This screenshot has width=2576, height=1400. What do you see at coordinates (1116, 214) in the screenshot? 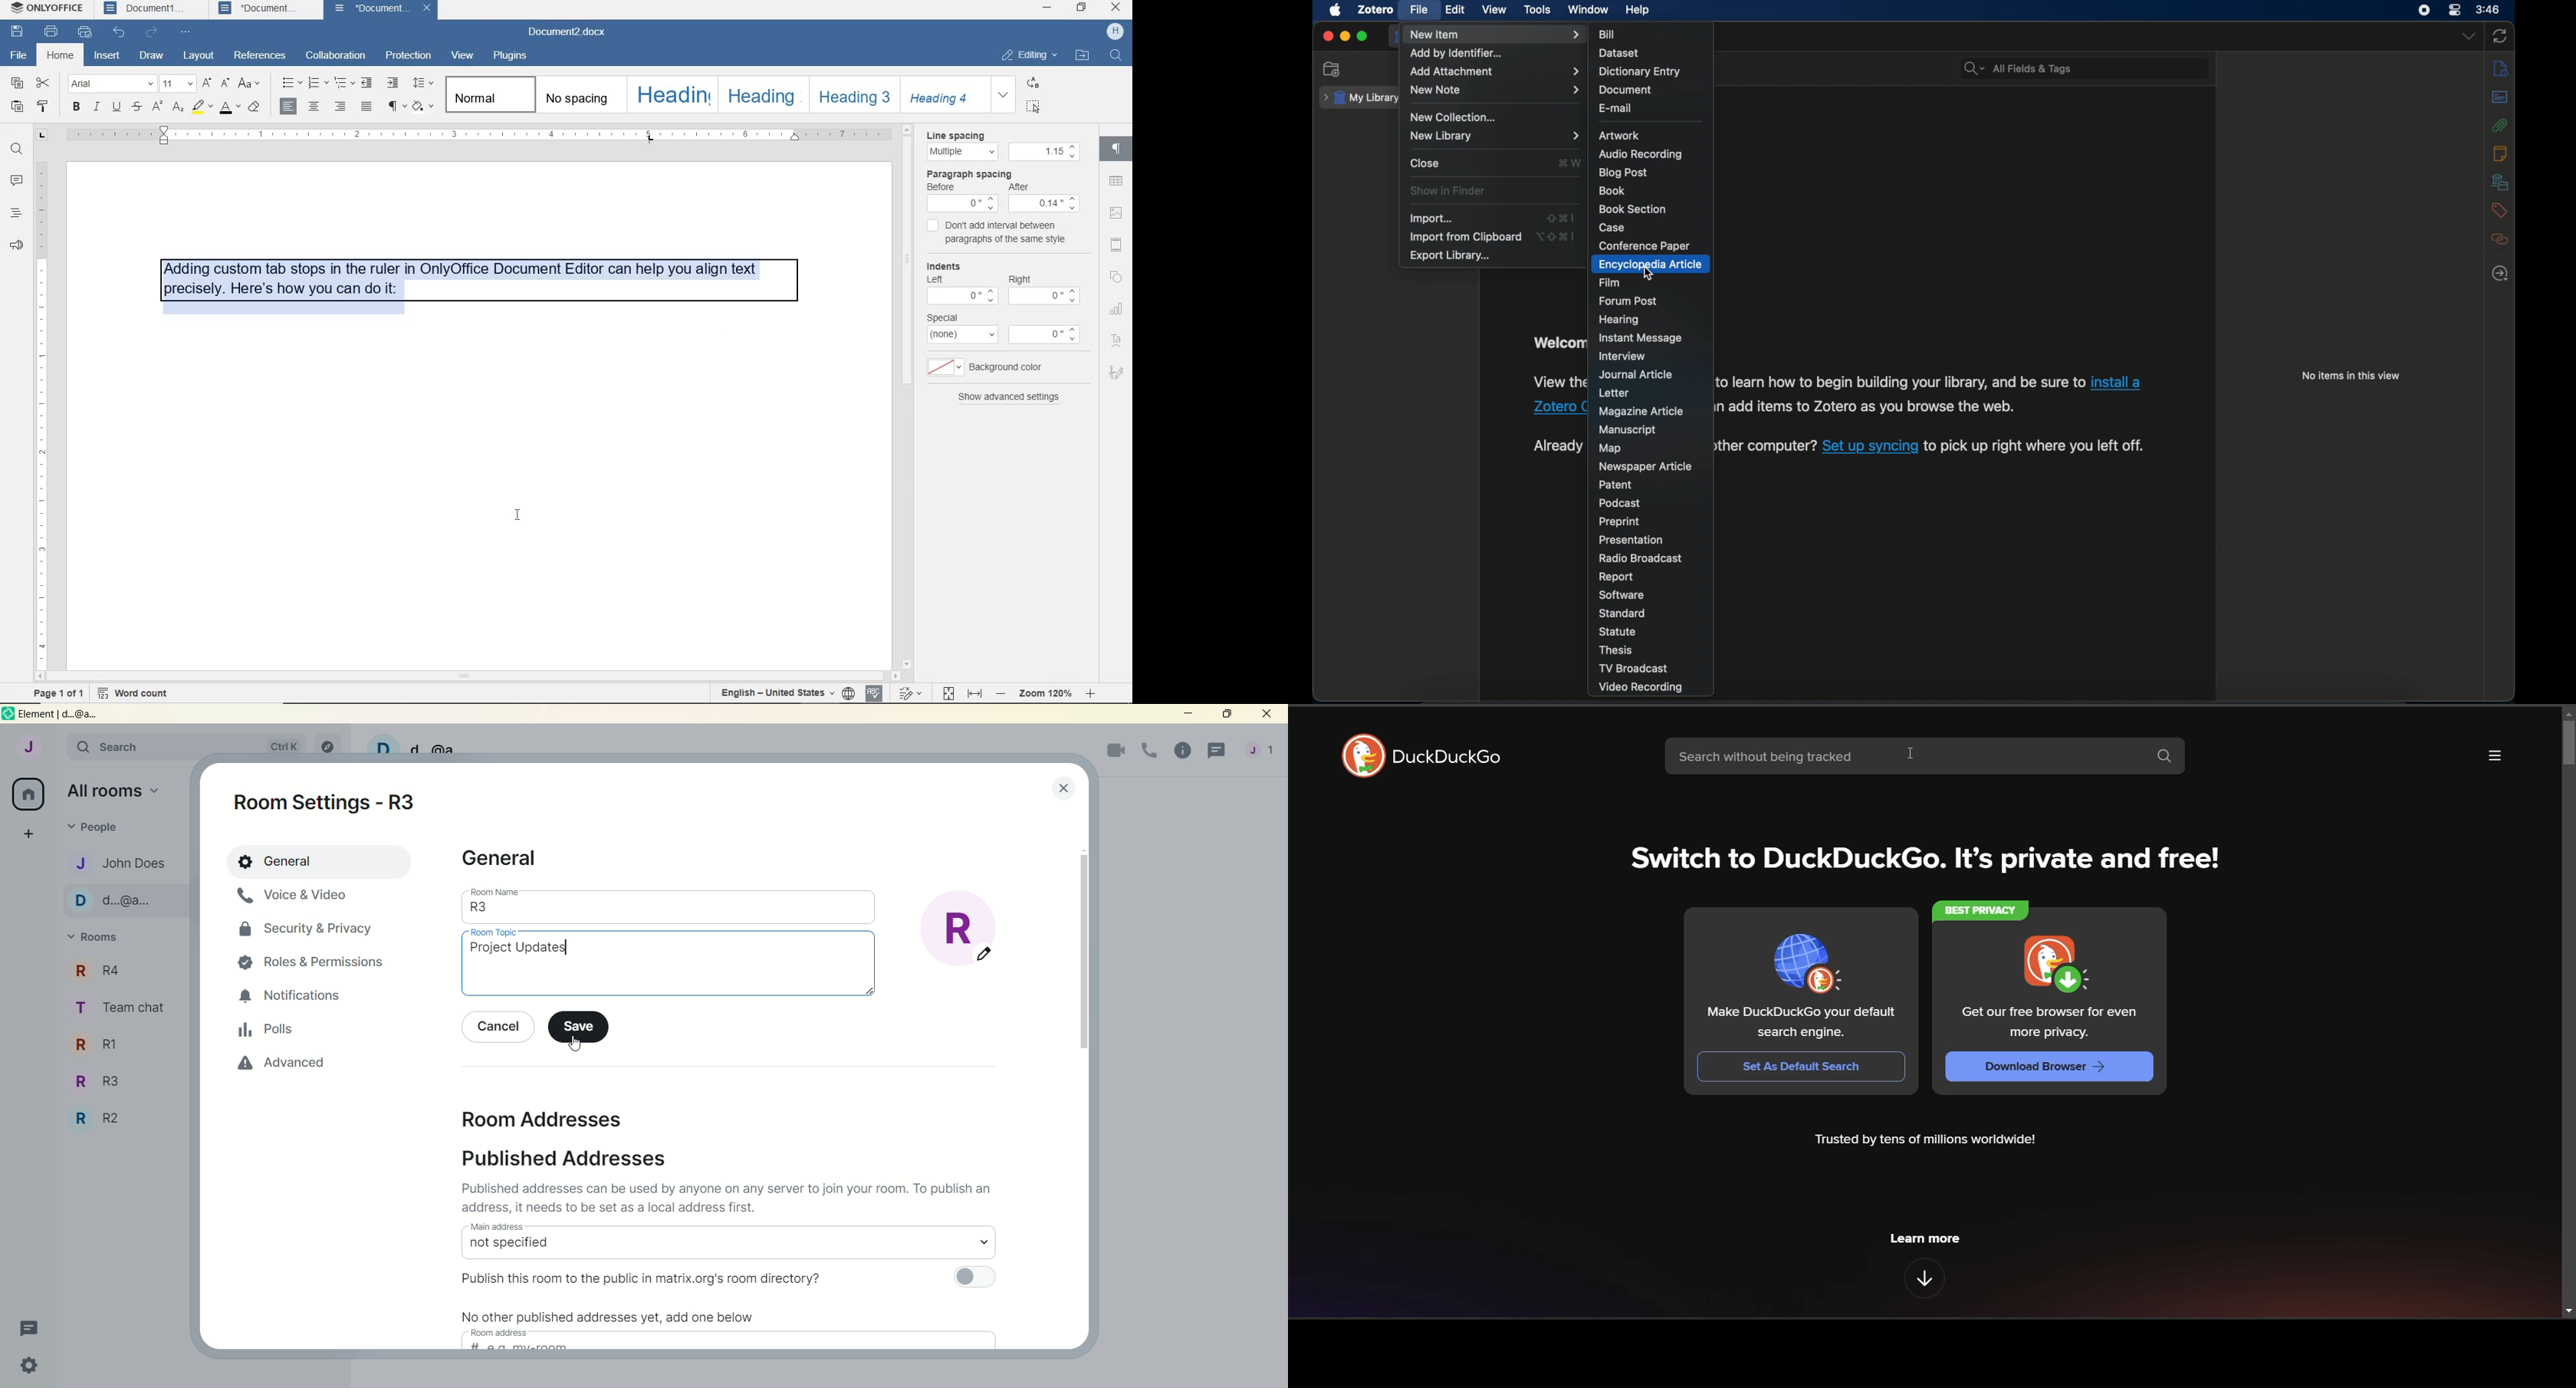
I see `insert image` at bounding box center [1116, 214].